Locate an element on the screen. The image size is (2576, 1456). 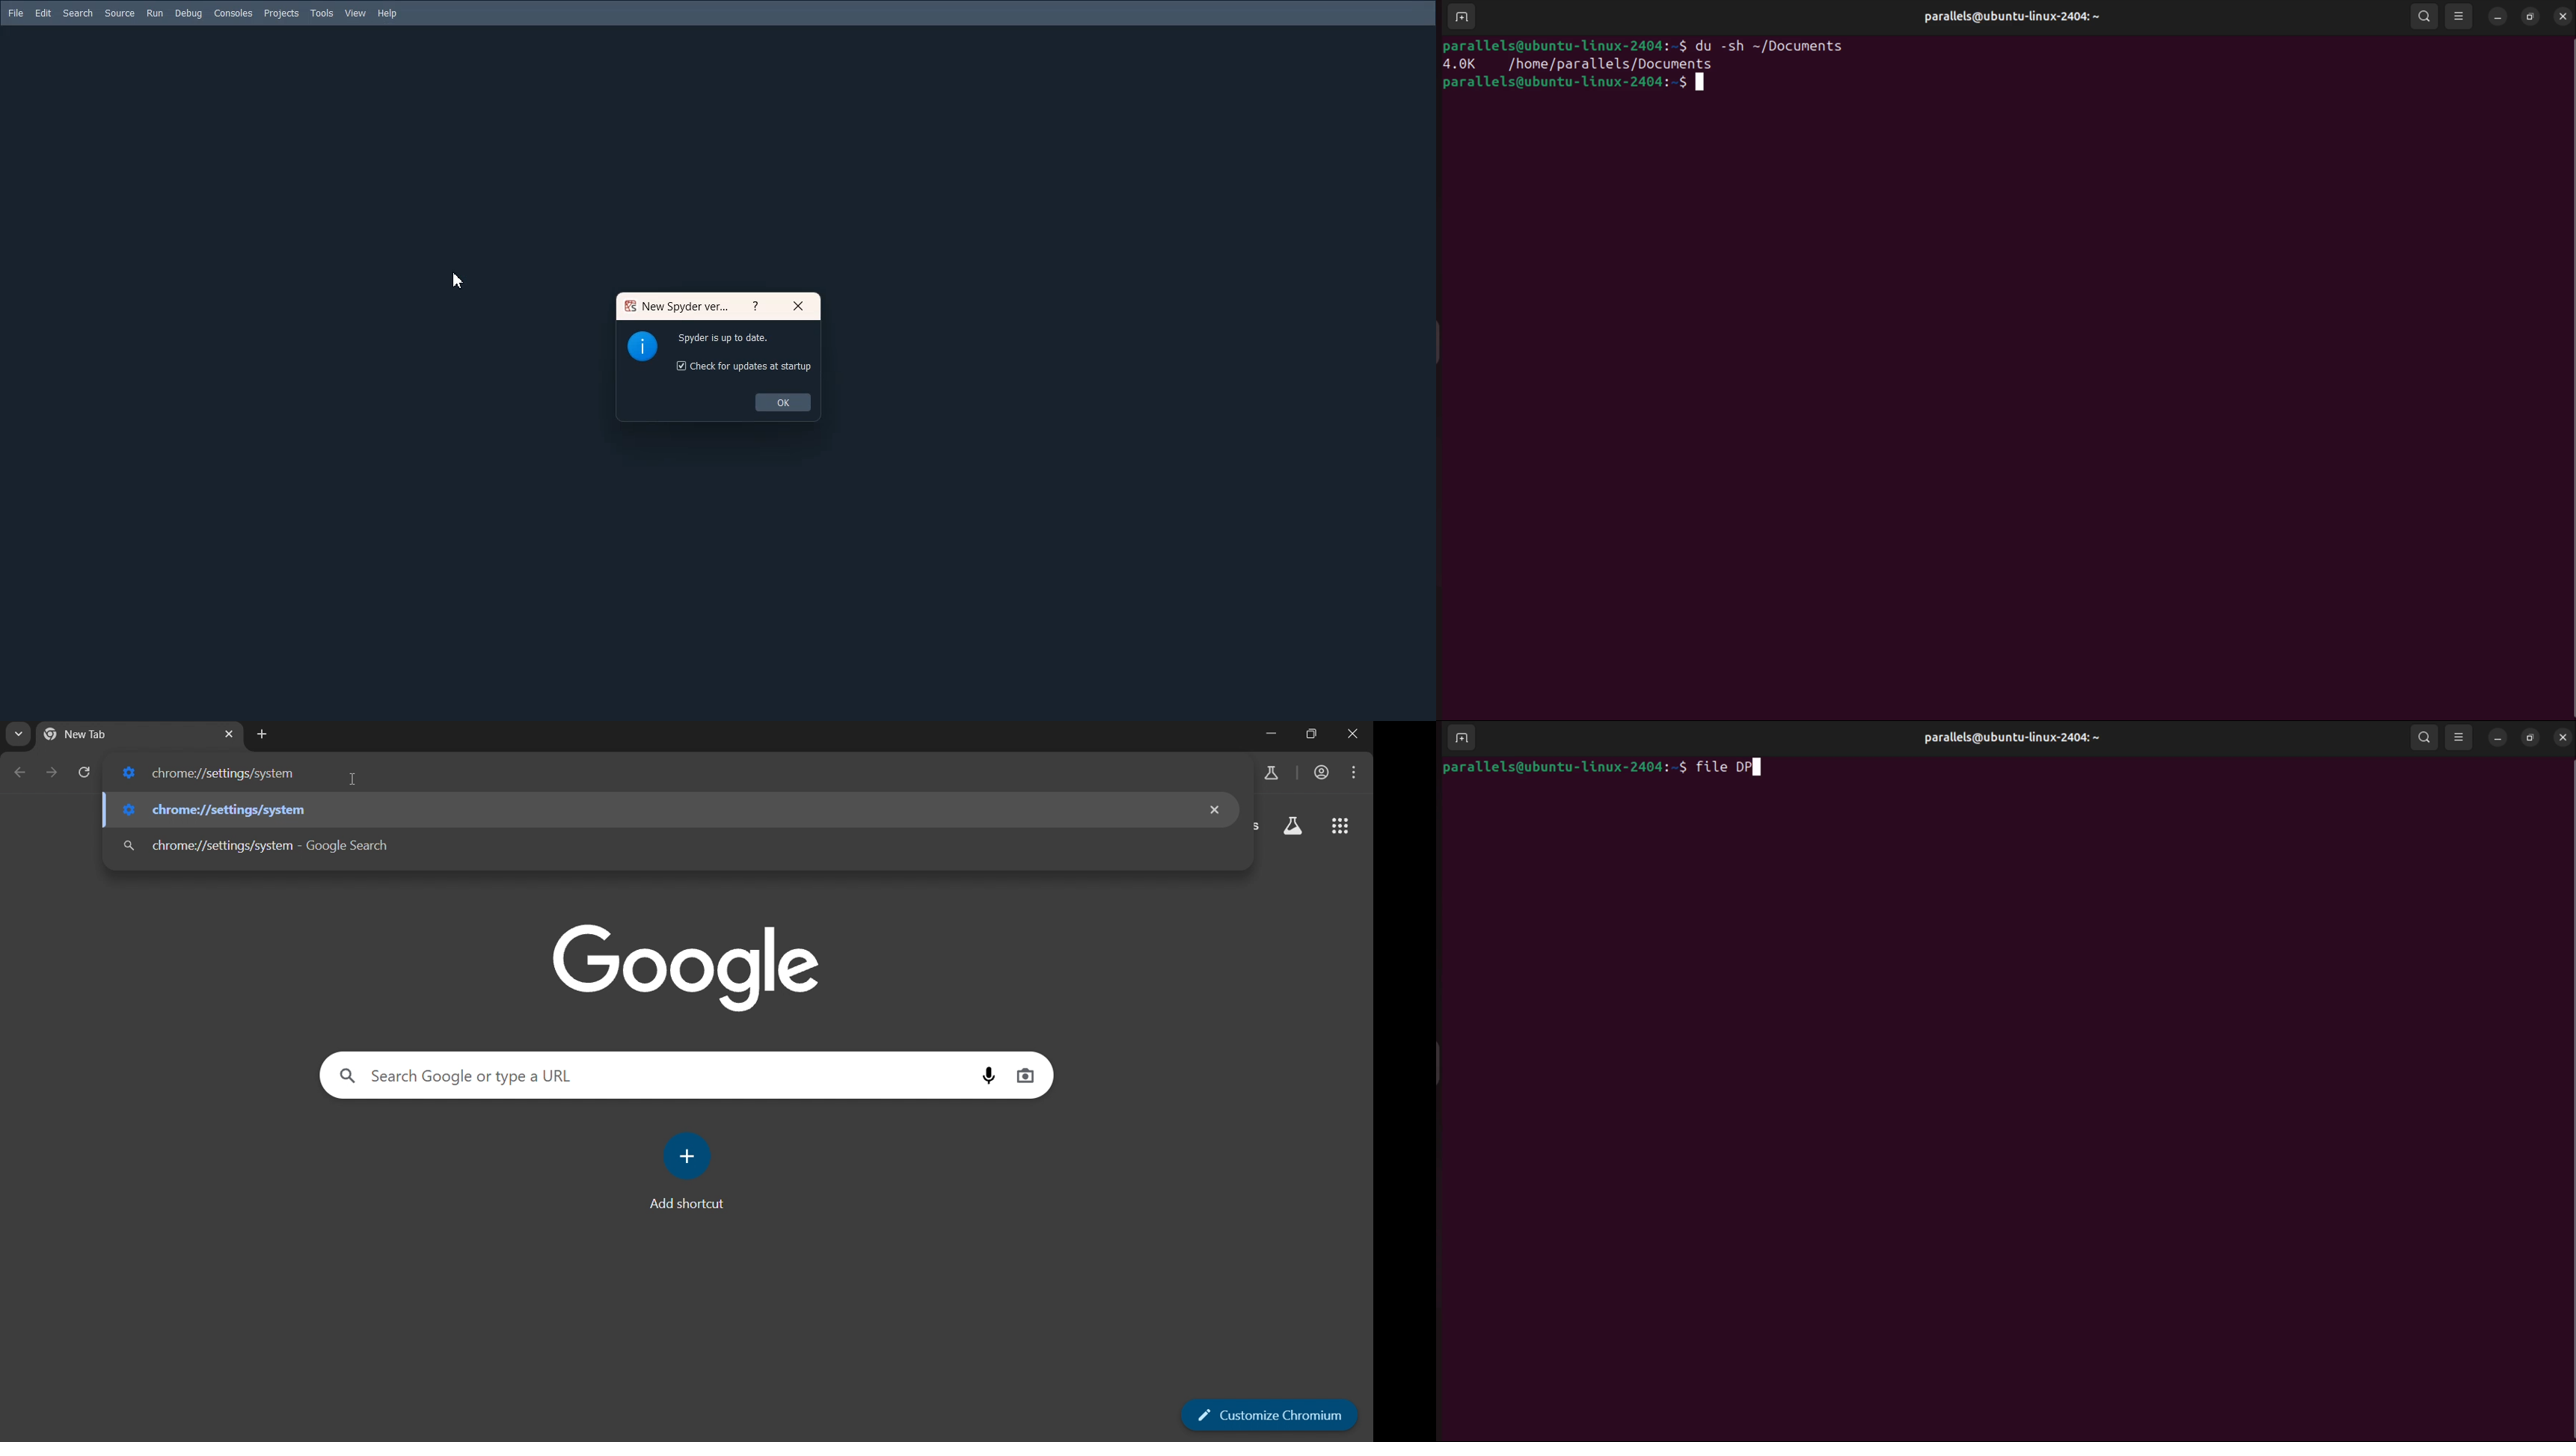
parallels is located at coordinates (2021, 737).